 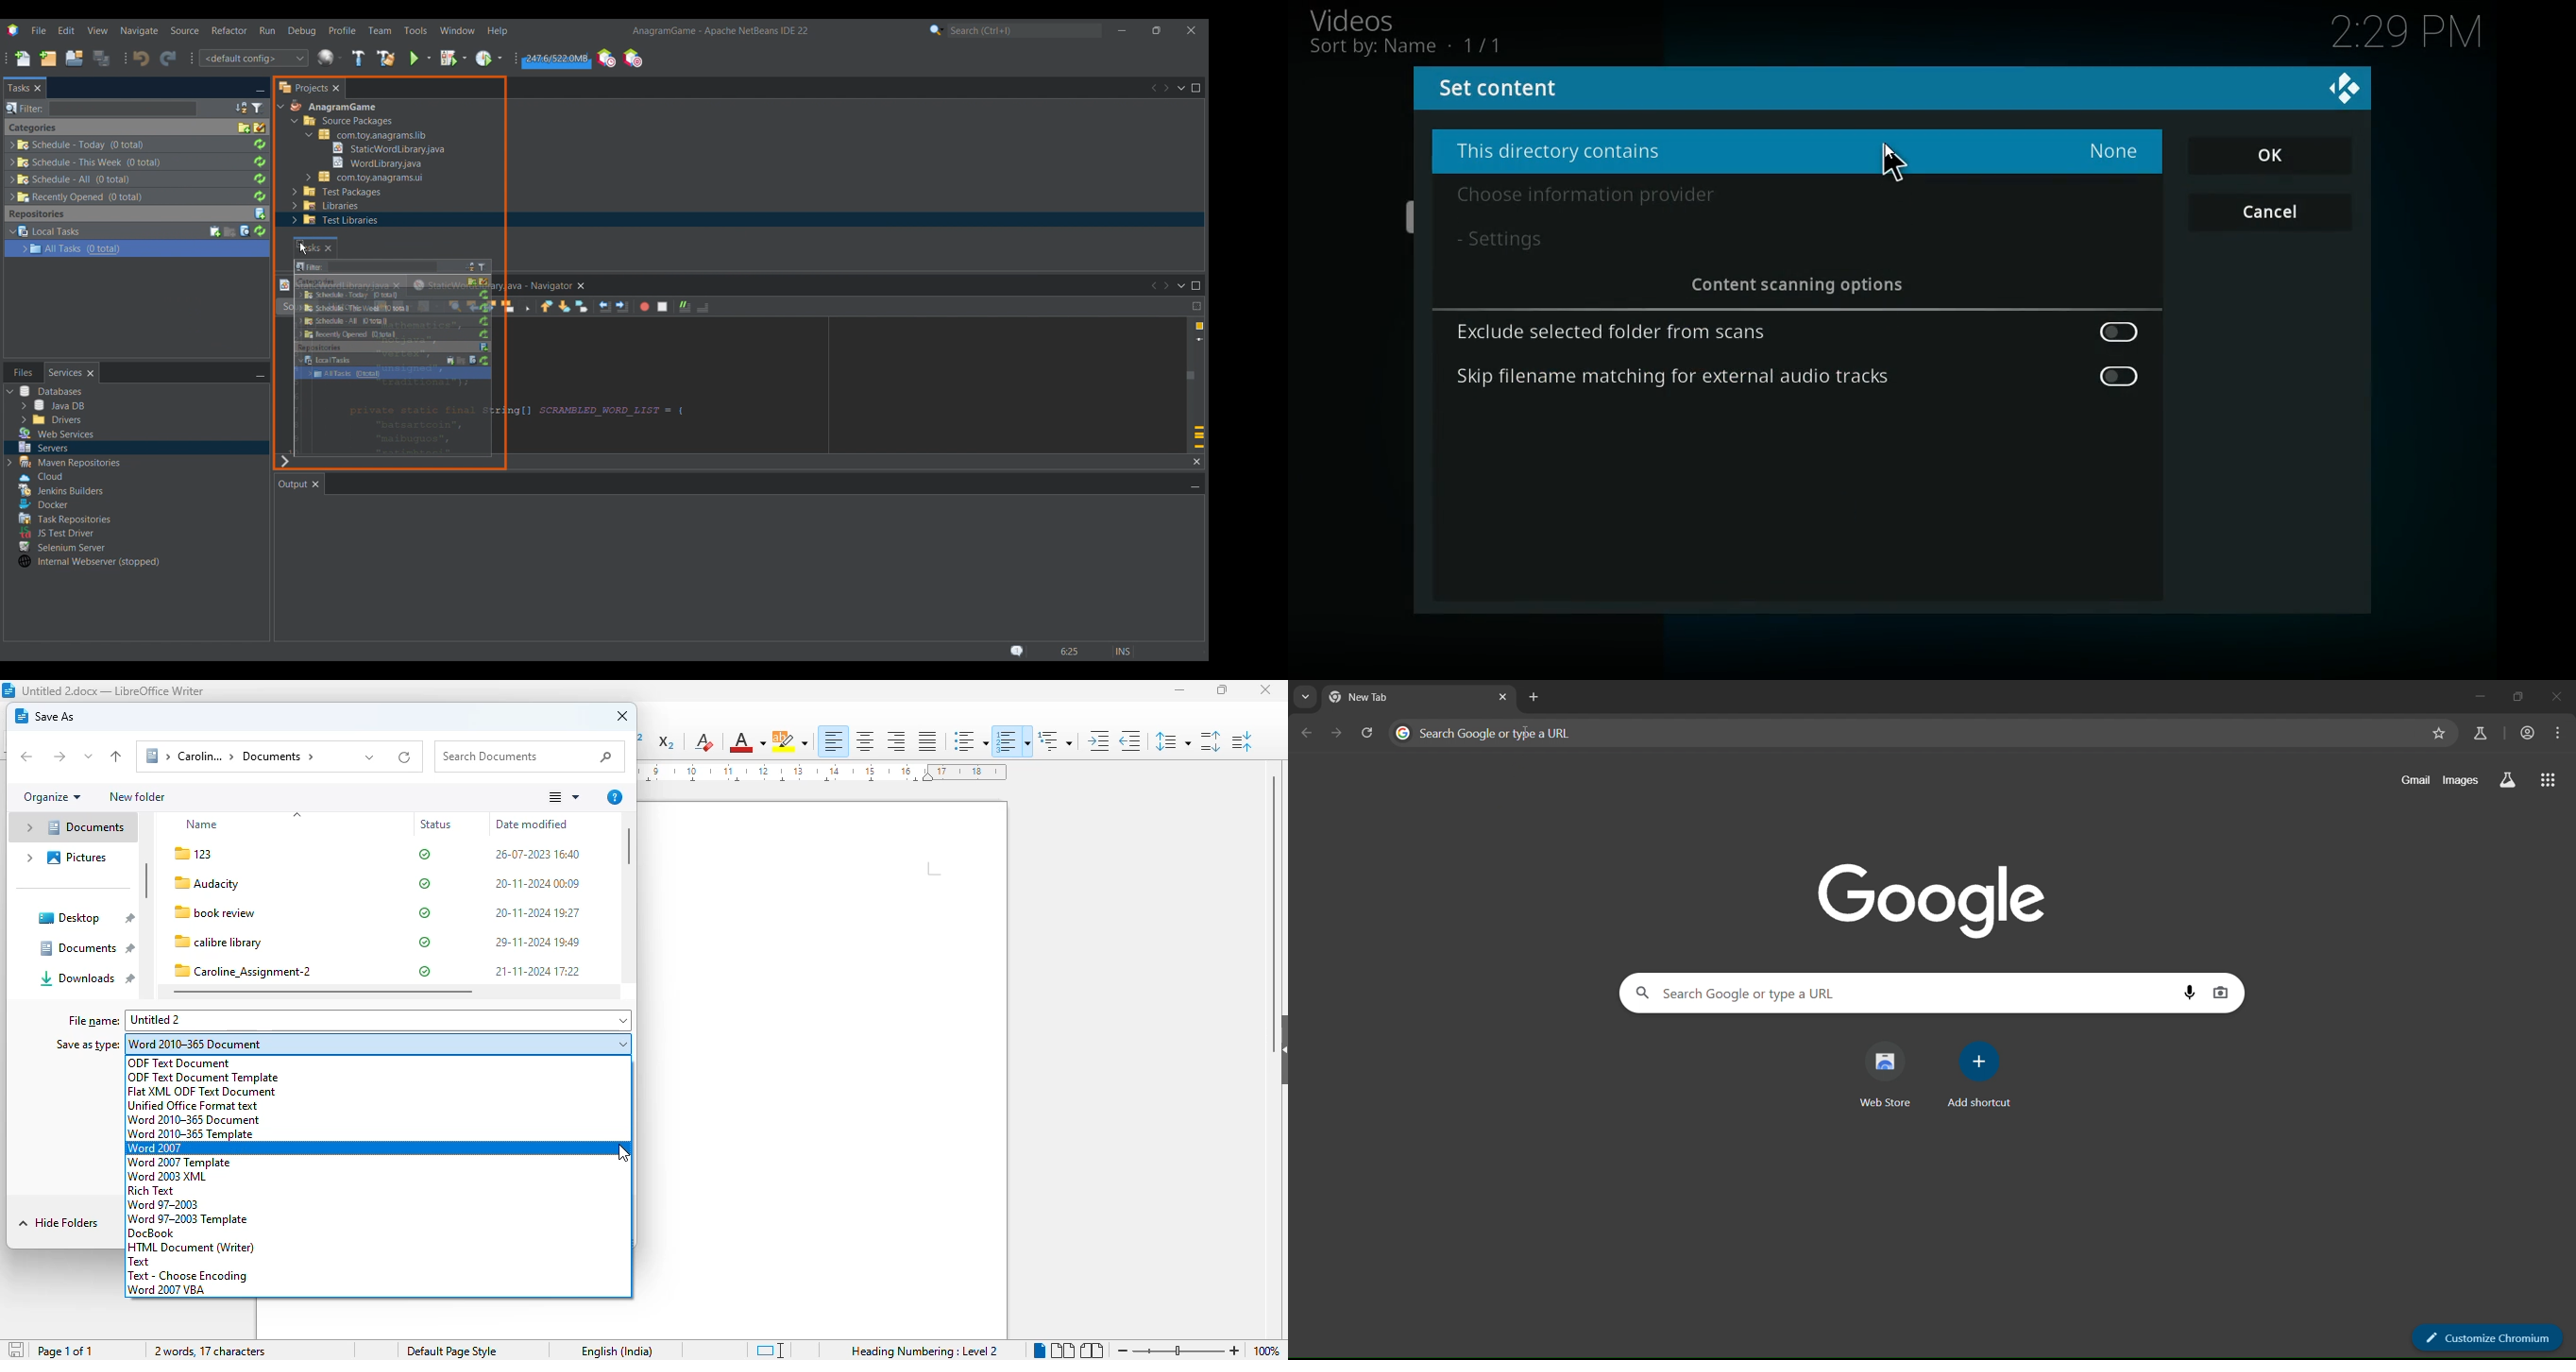 I want to click on search documents, so click(x=529, y=756).